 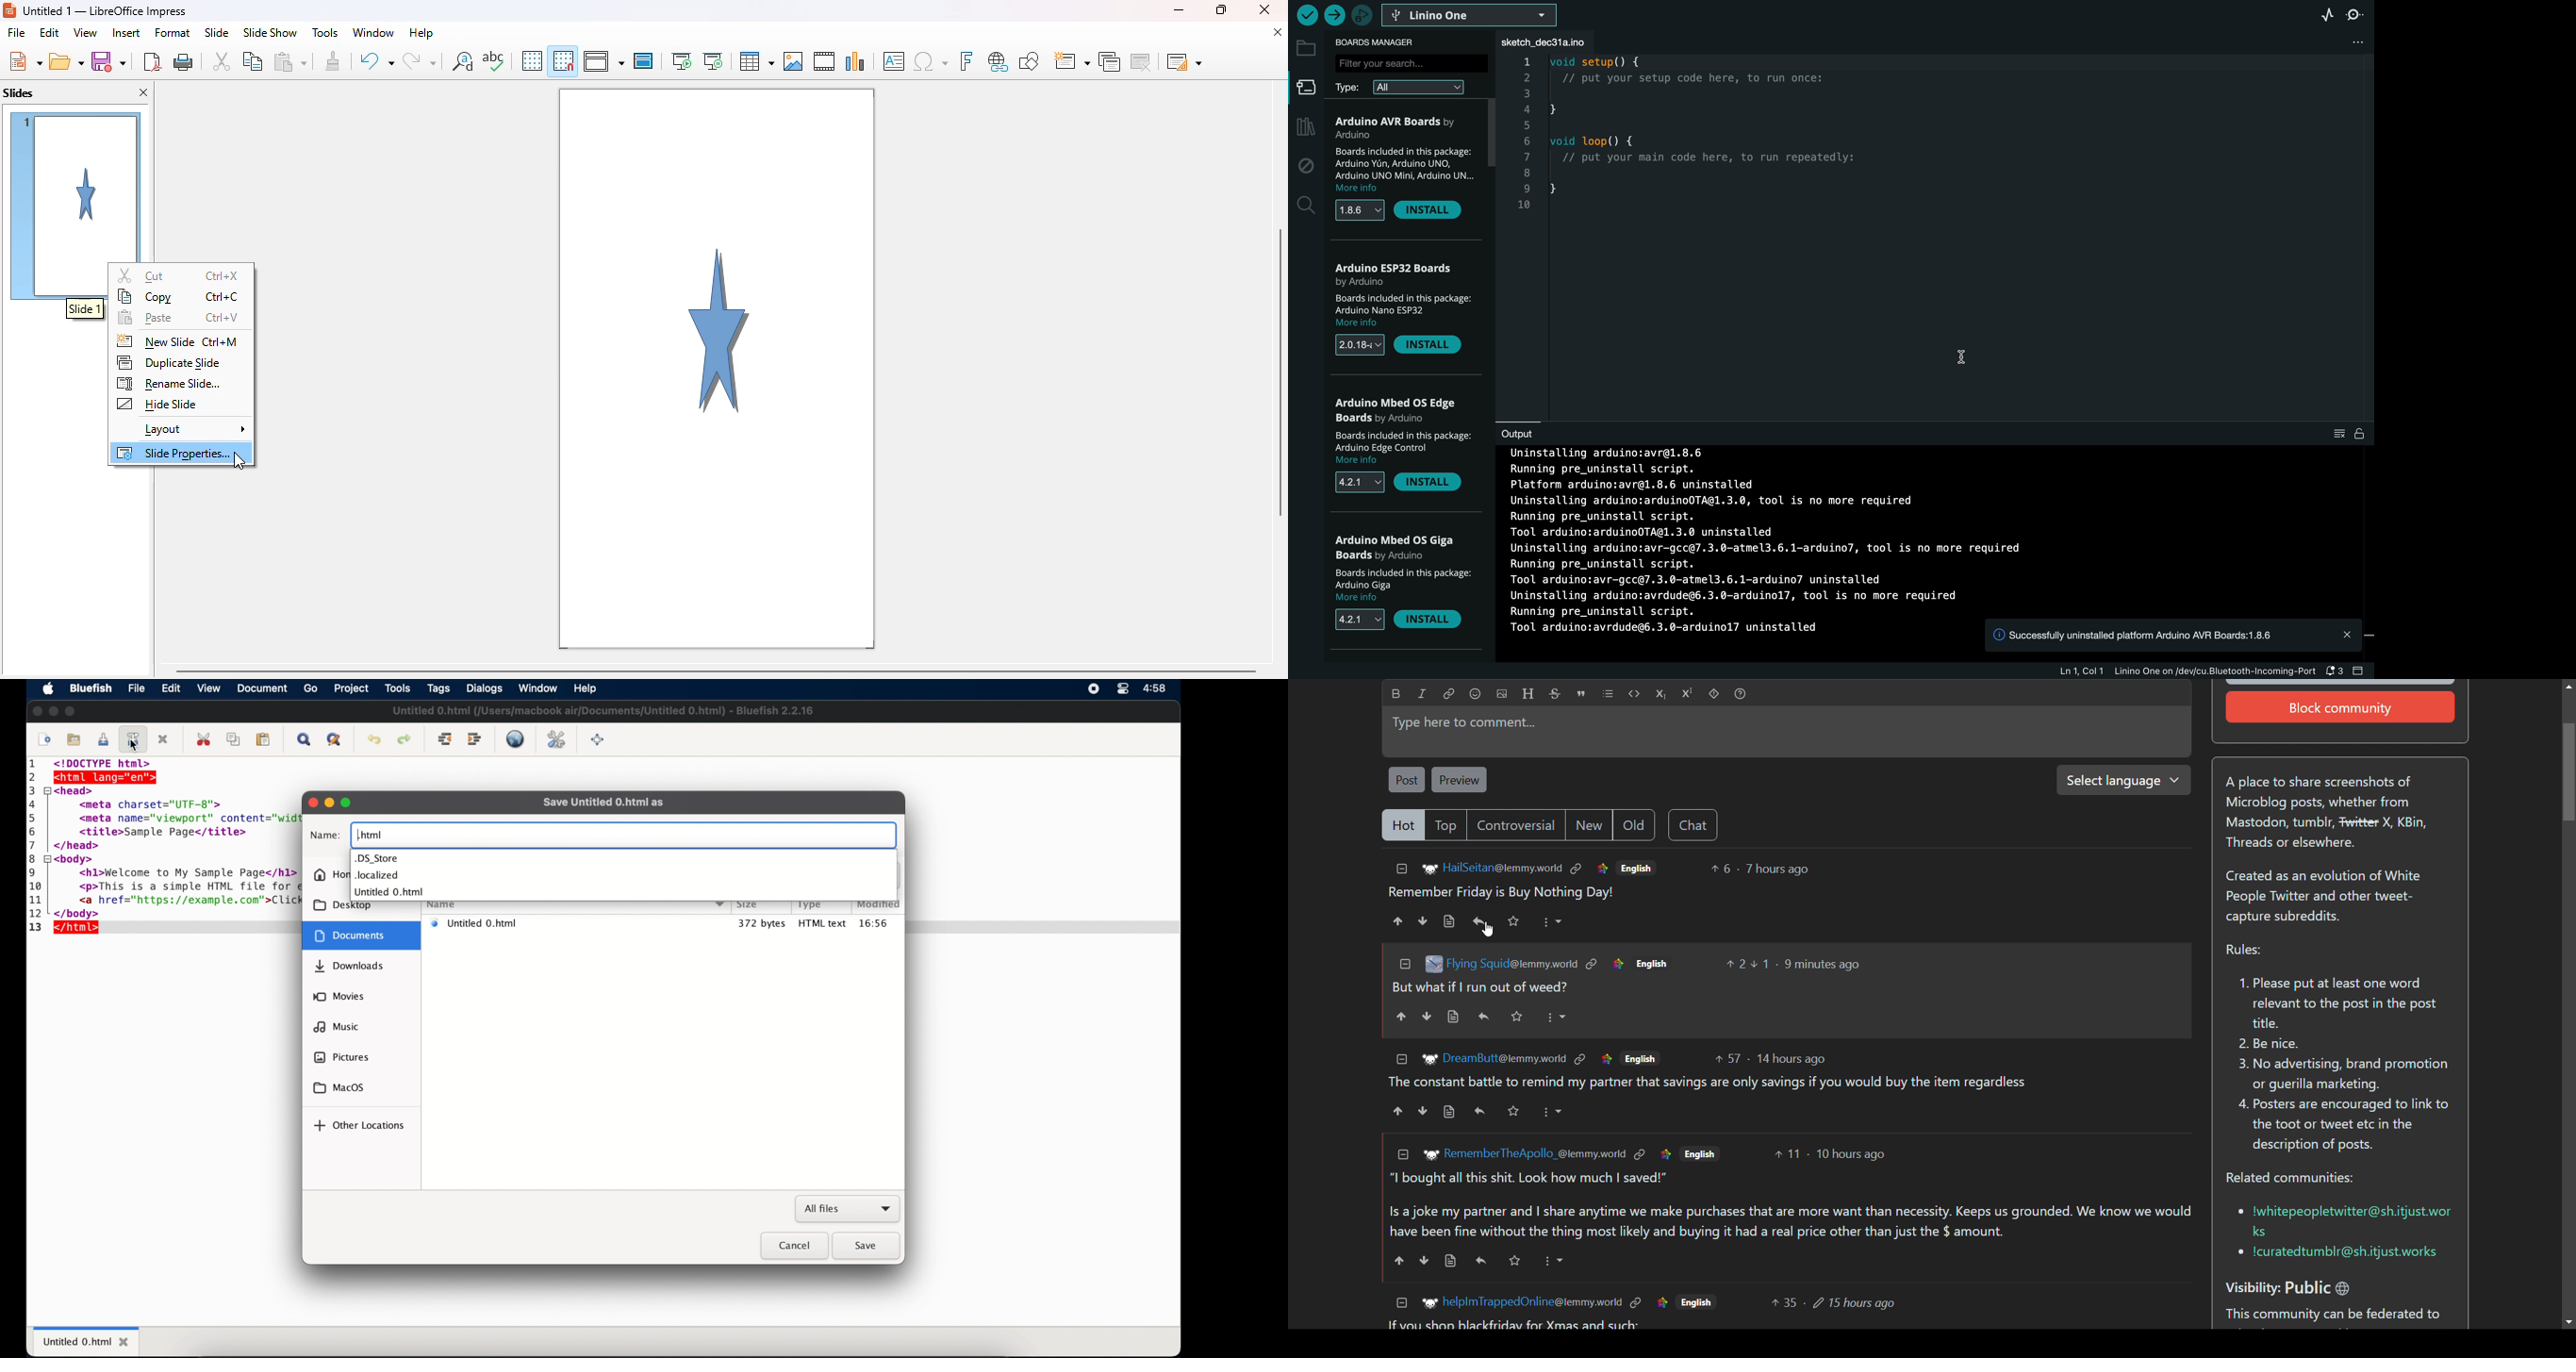 What do you see at coordinates (1334, 17) in the screenshot?
I see `upload` at bounding box center [1334, 17].